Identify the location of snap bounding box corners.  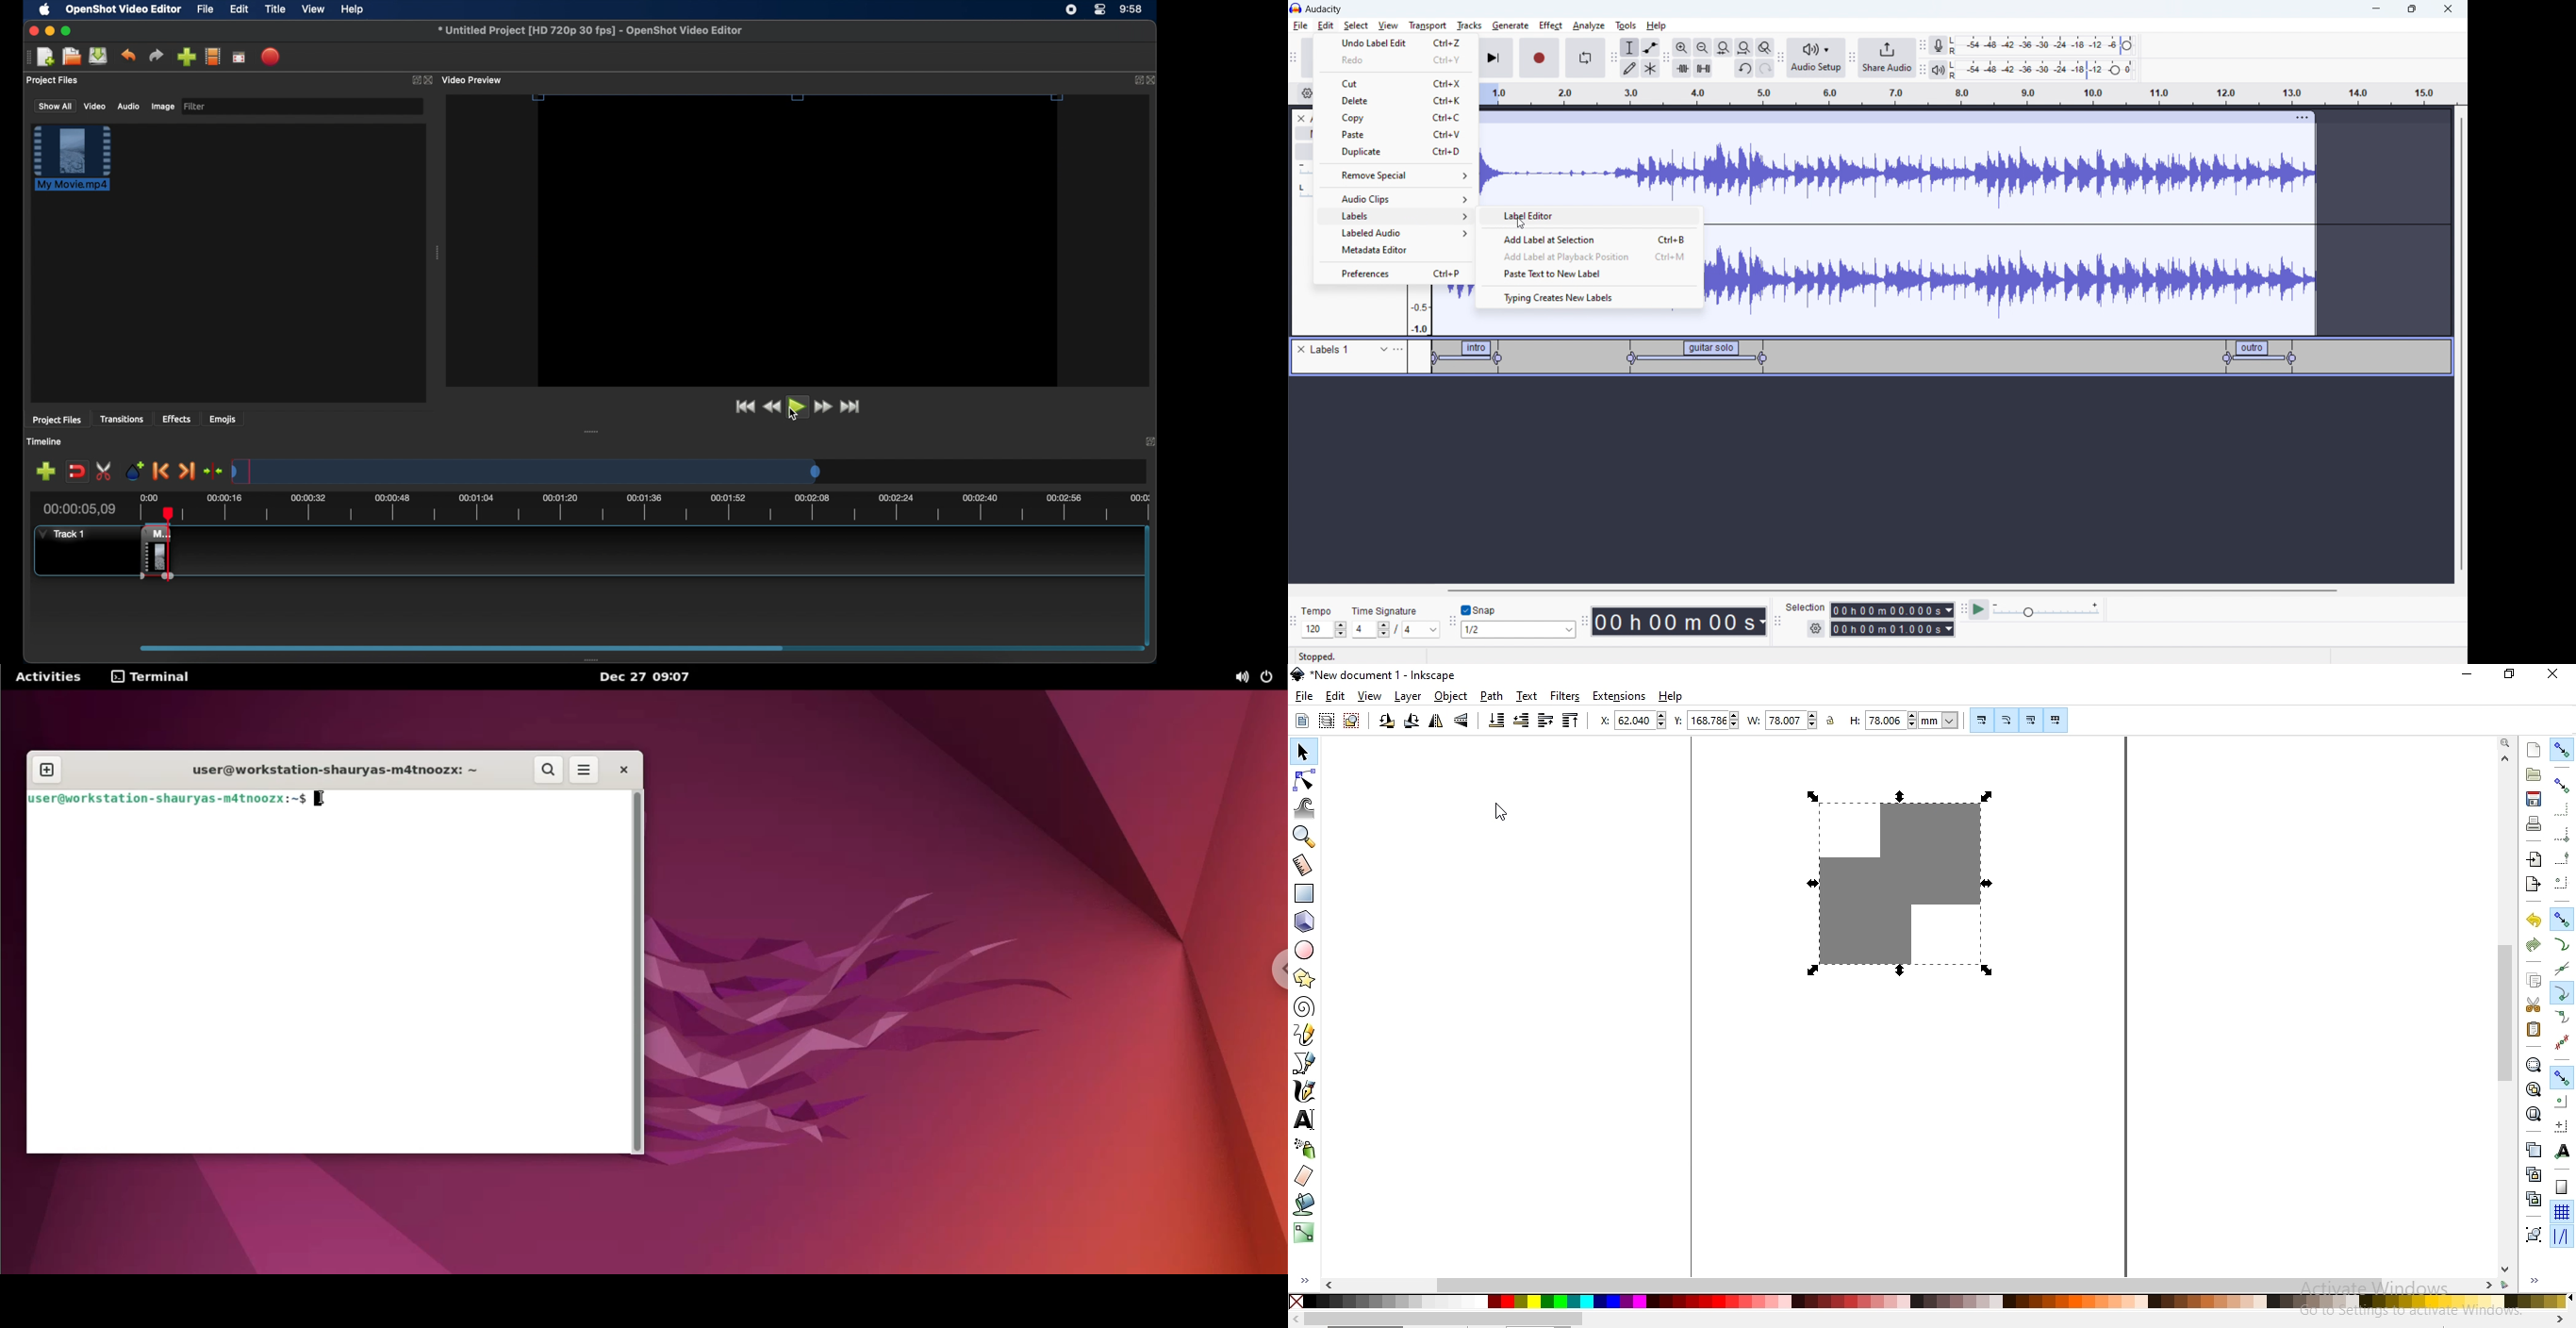
(2563, 832).